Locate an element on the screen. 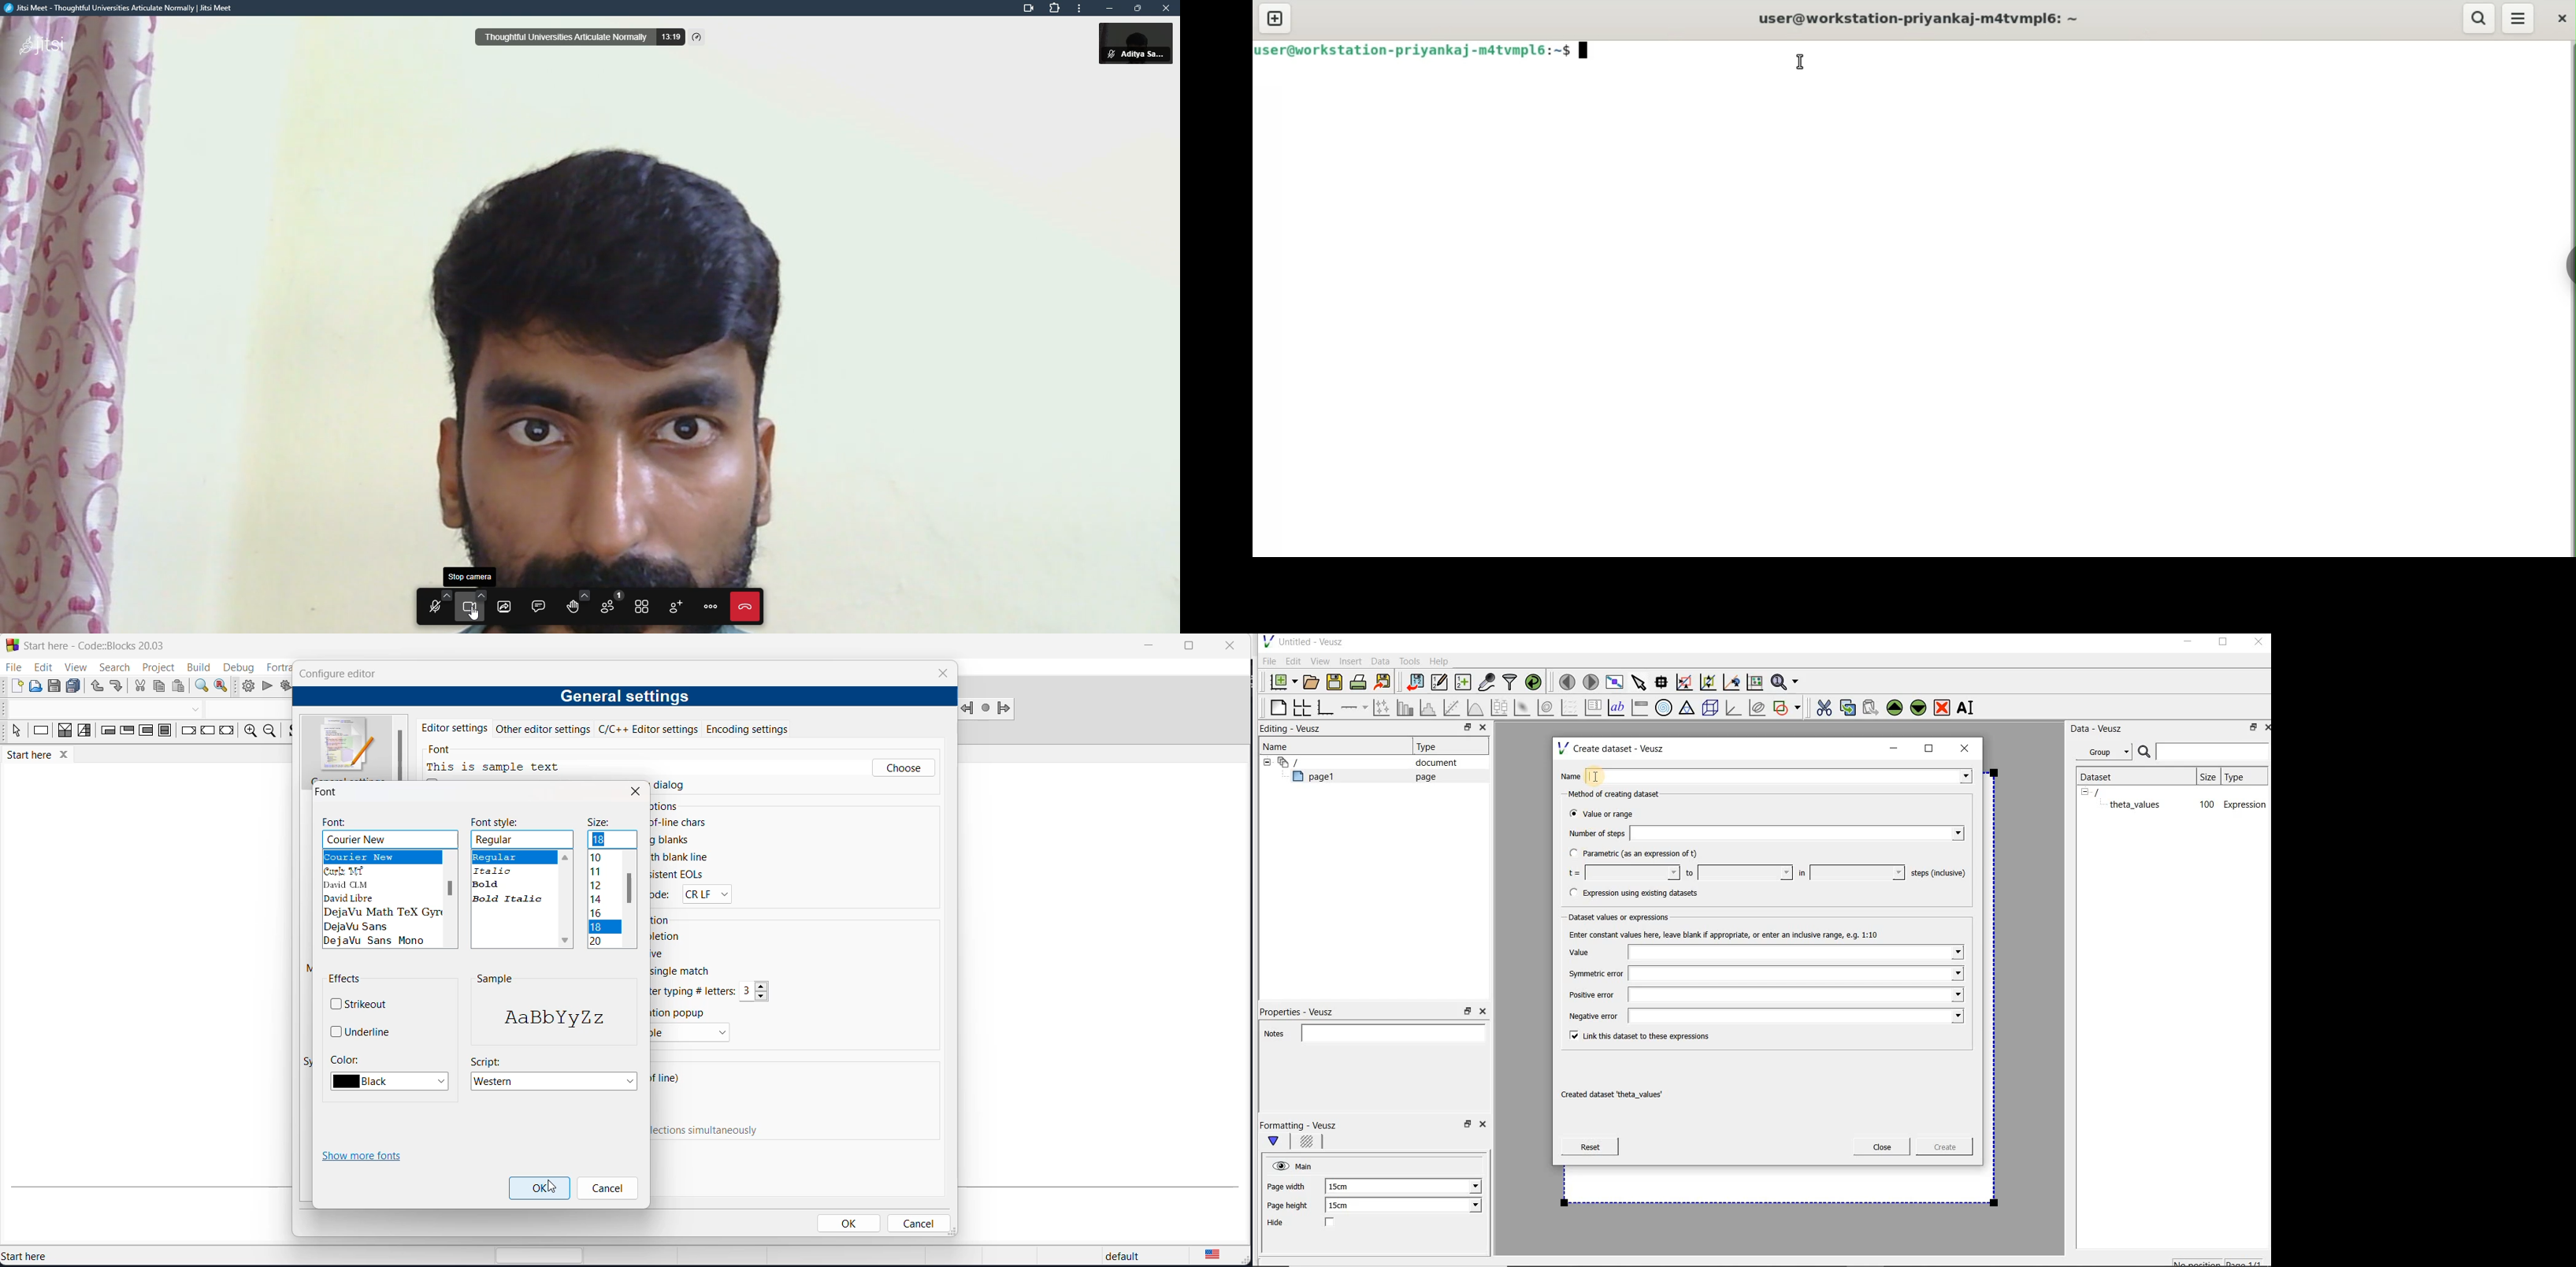 Image resolution: width=2576 pixels, height=1288 pixels. start camera is located at coordinates (470, 576).